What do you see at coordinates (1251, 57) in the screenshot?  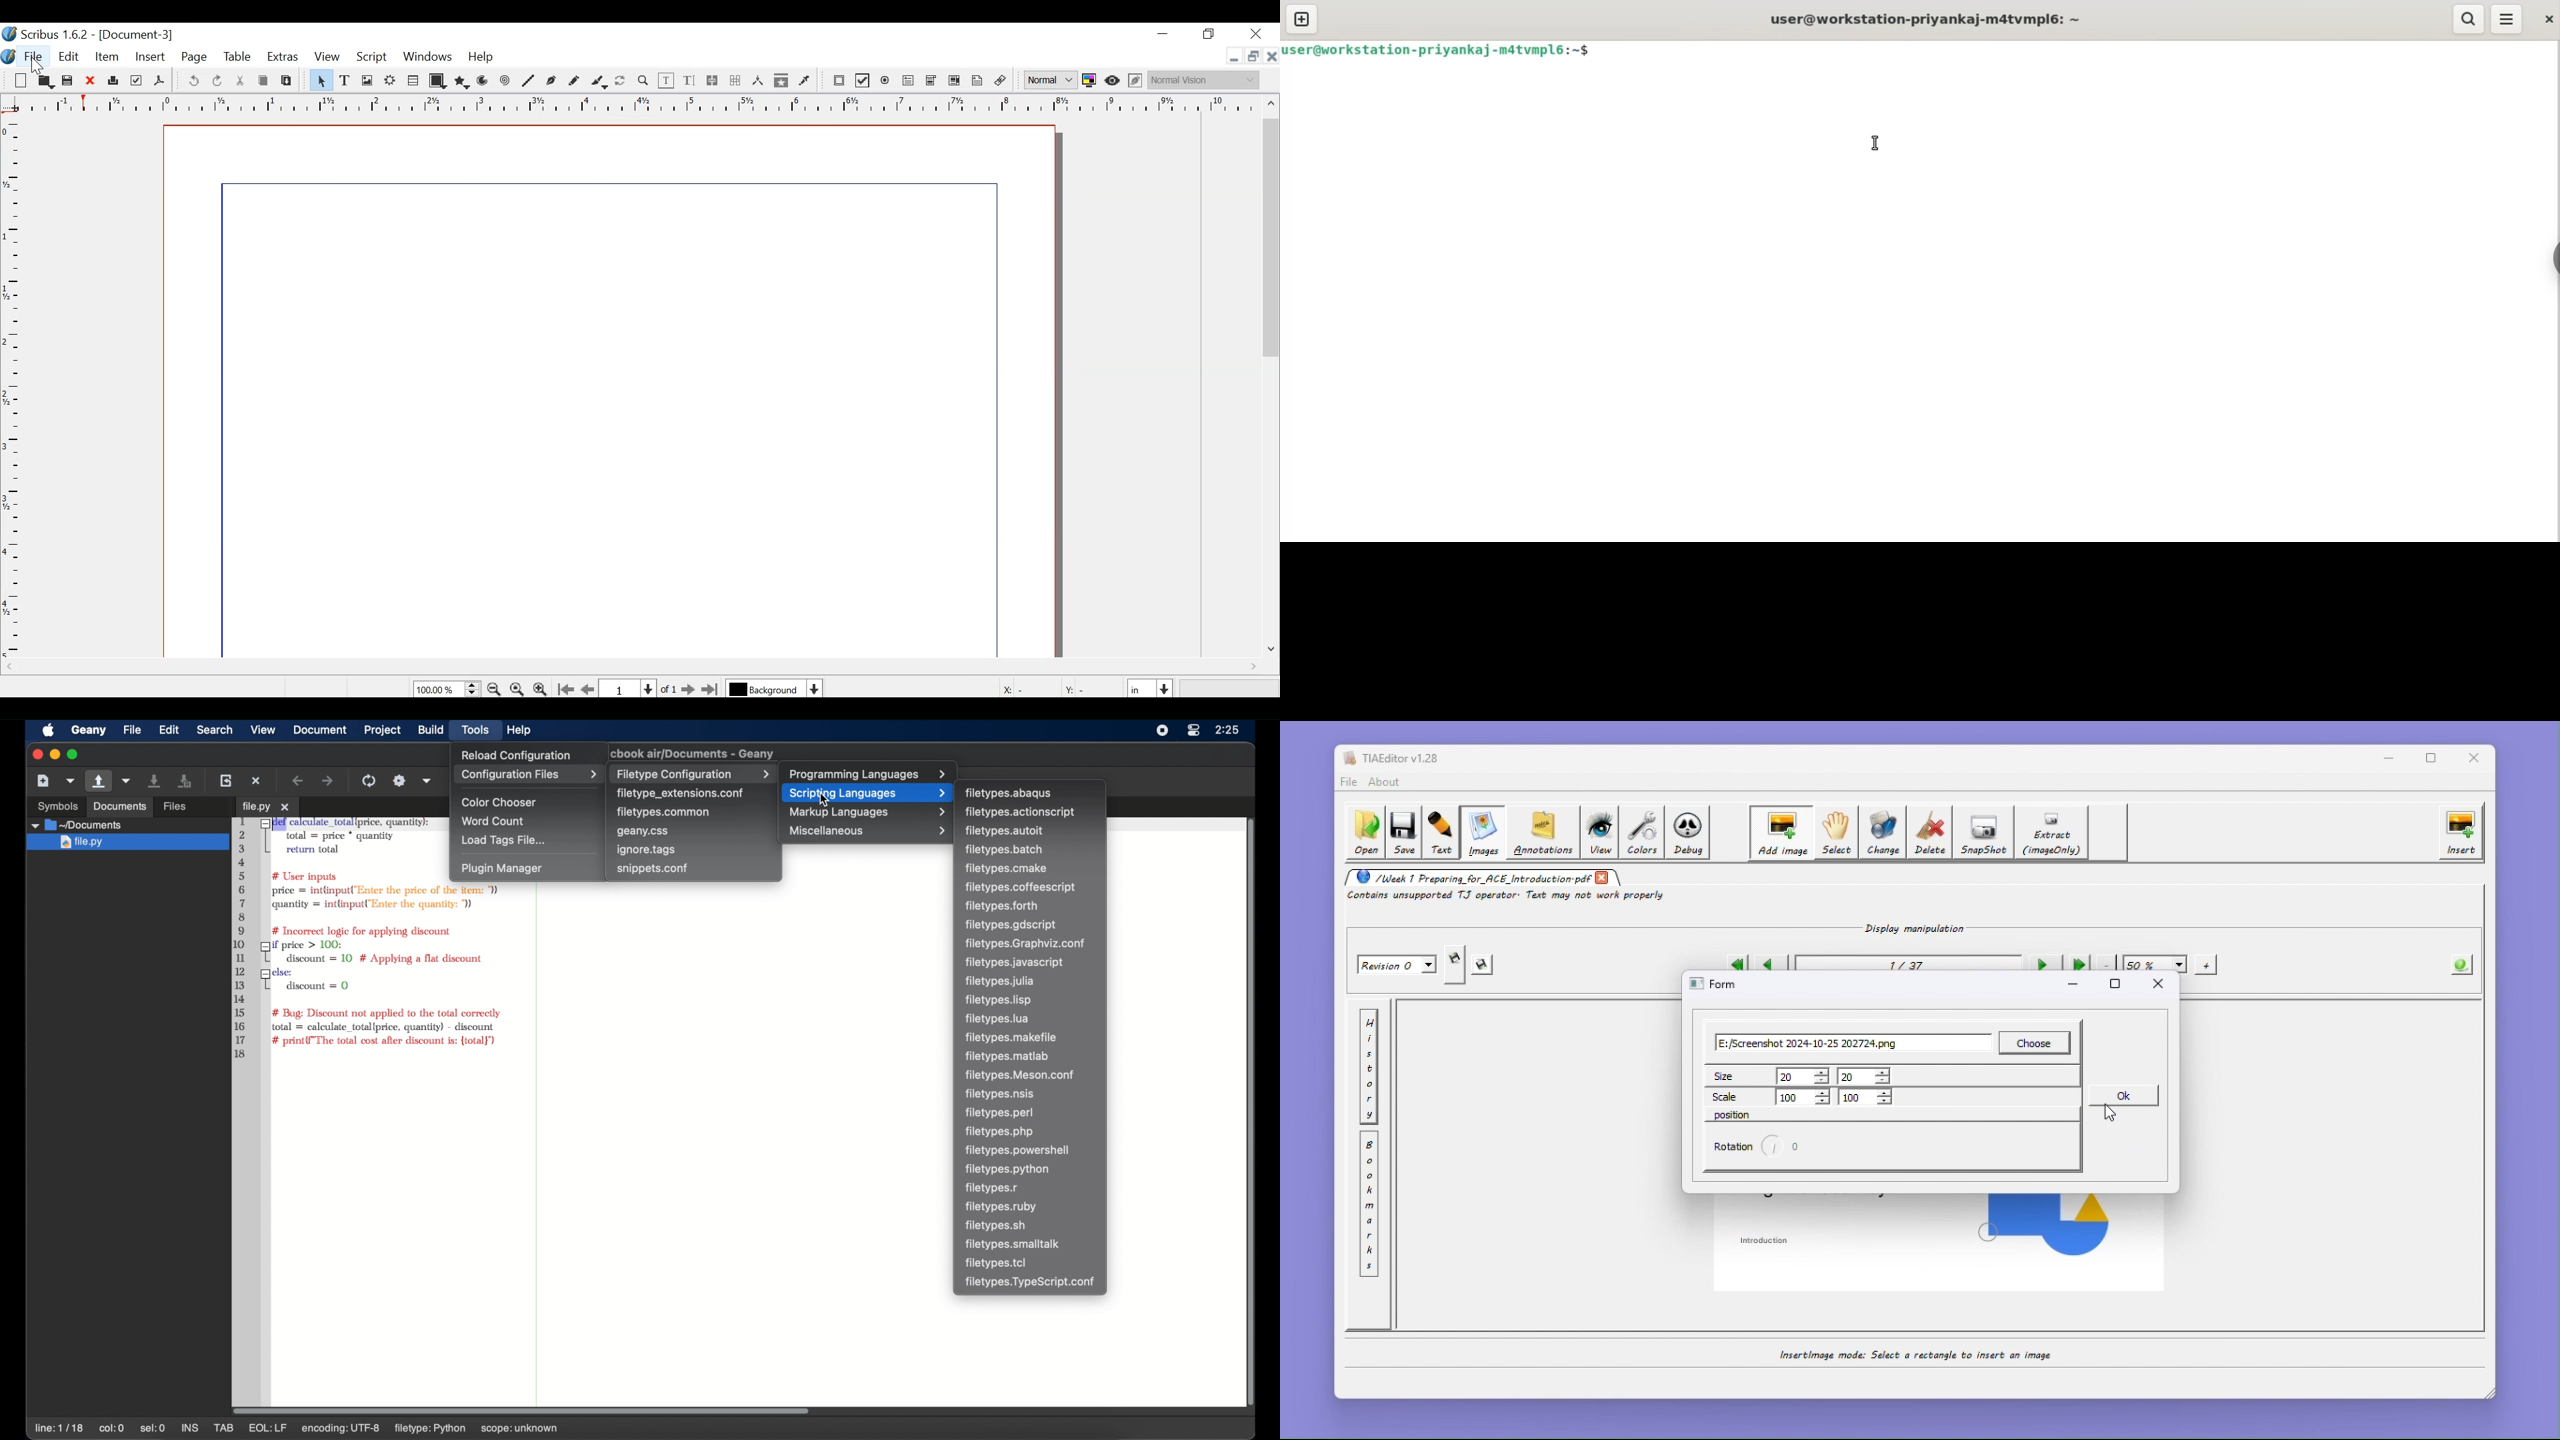 I see `Restore` at bounding box center [1251, 57].